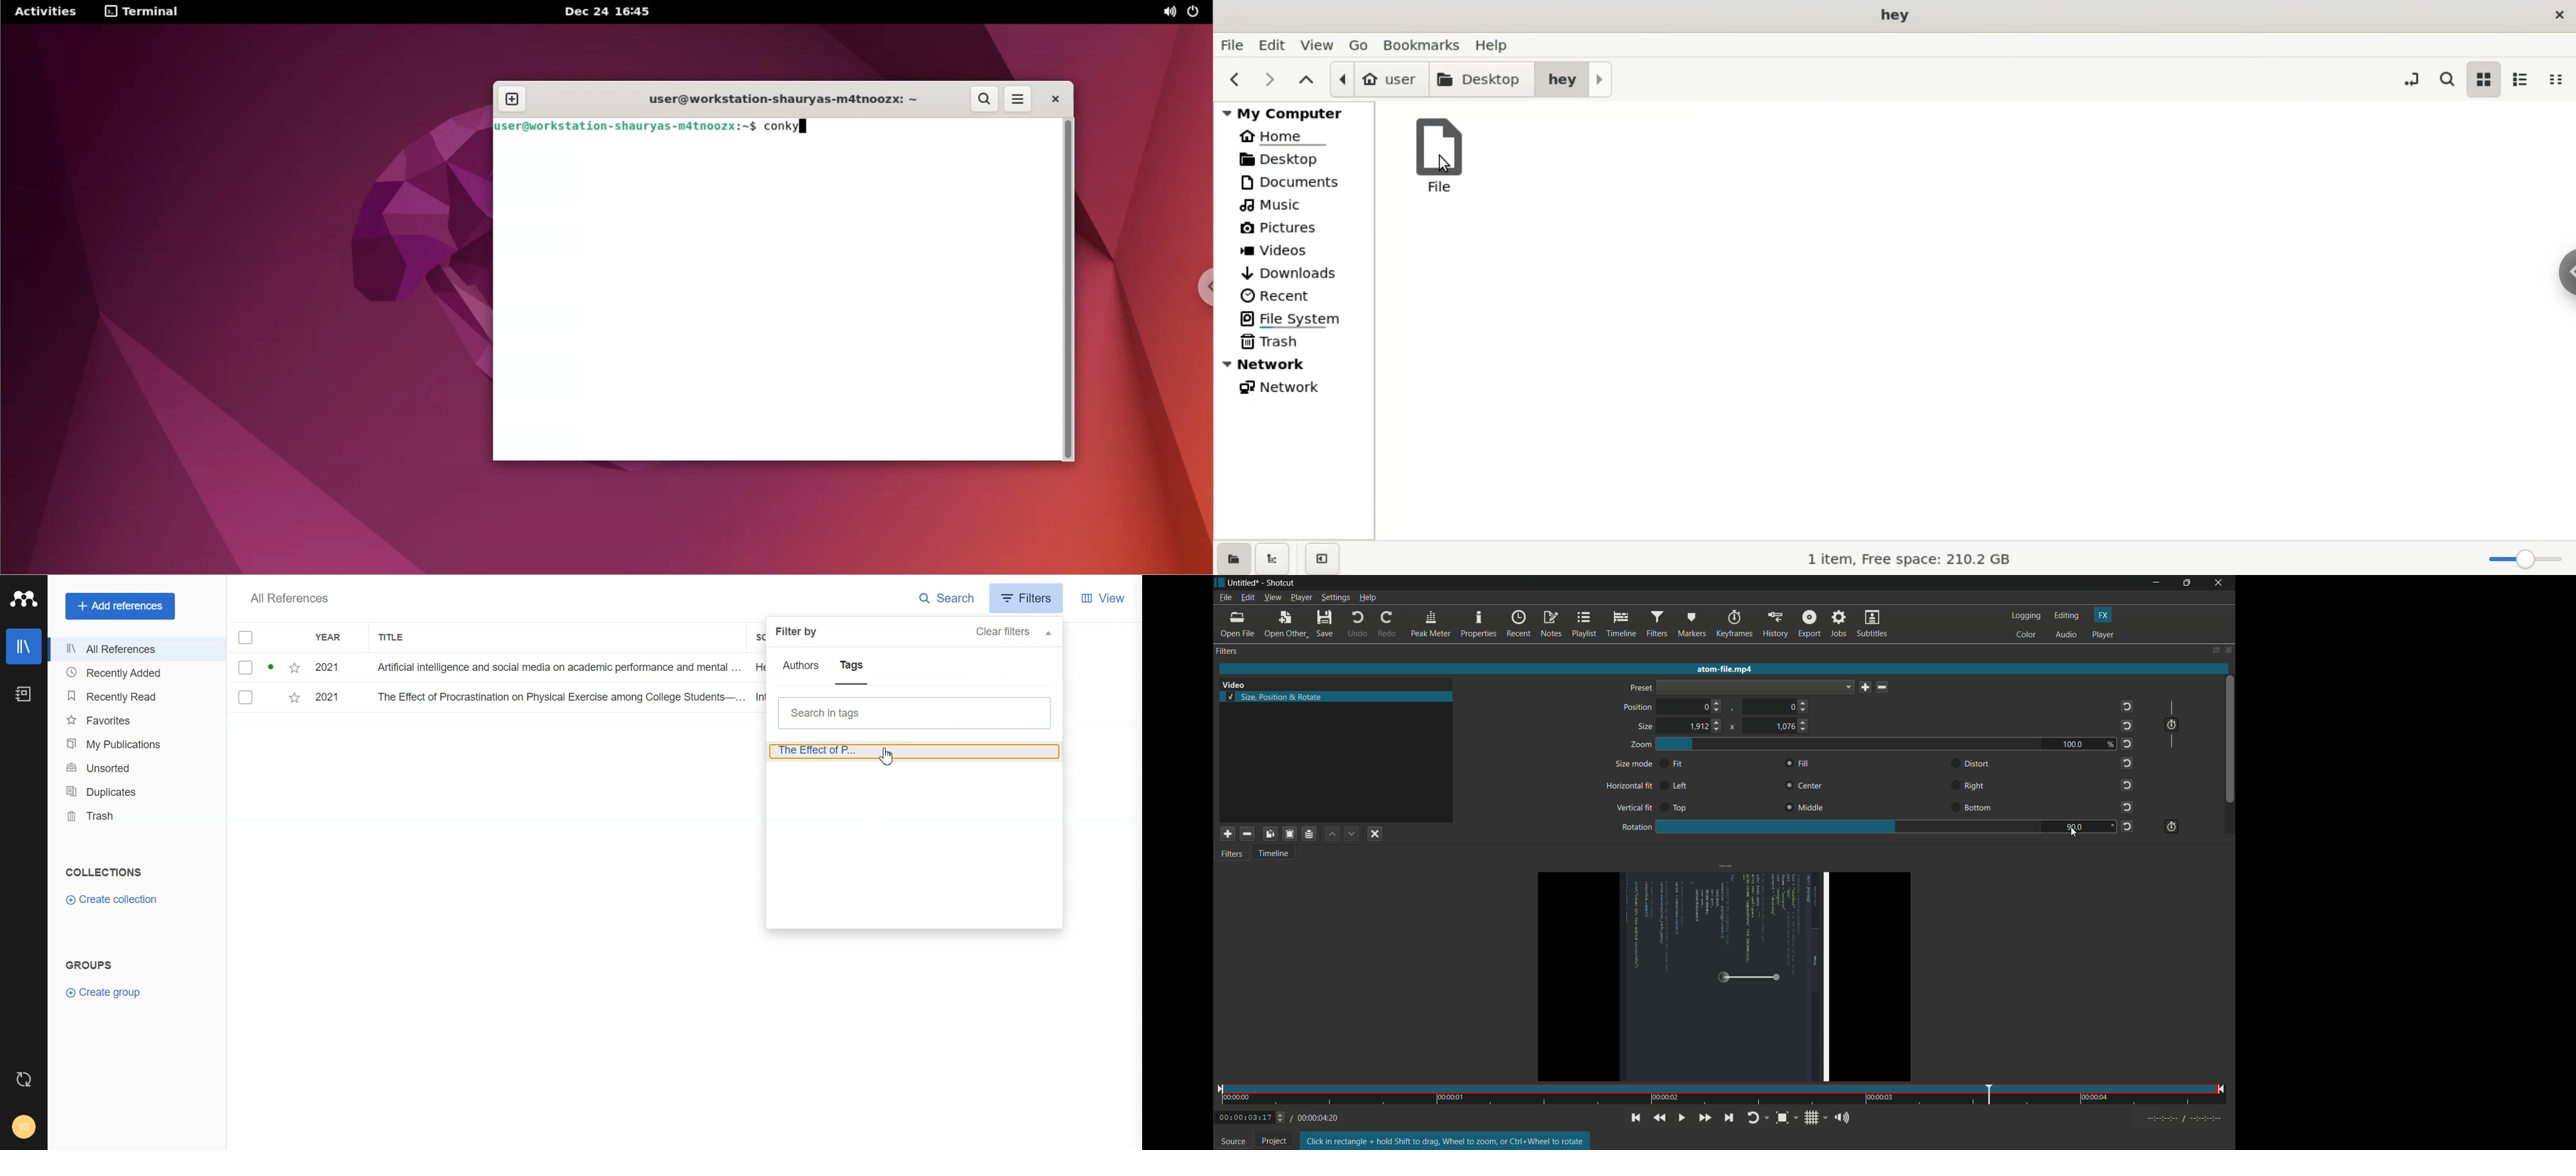  What do you see at coordinates (2074, 827) in the screenshot?
I see `90.0` at bounding box center [2074, 827].